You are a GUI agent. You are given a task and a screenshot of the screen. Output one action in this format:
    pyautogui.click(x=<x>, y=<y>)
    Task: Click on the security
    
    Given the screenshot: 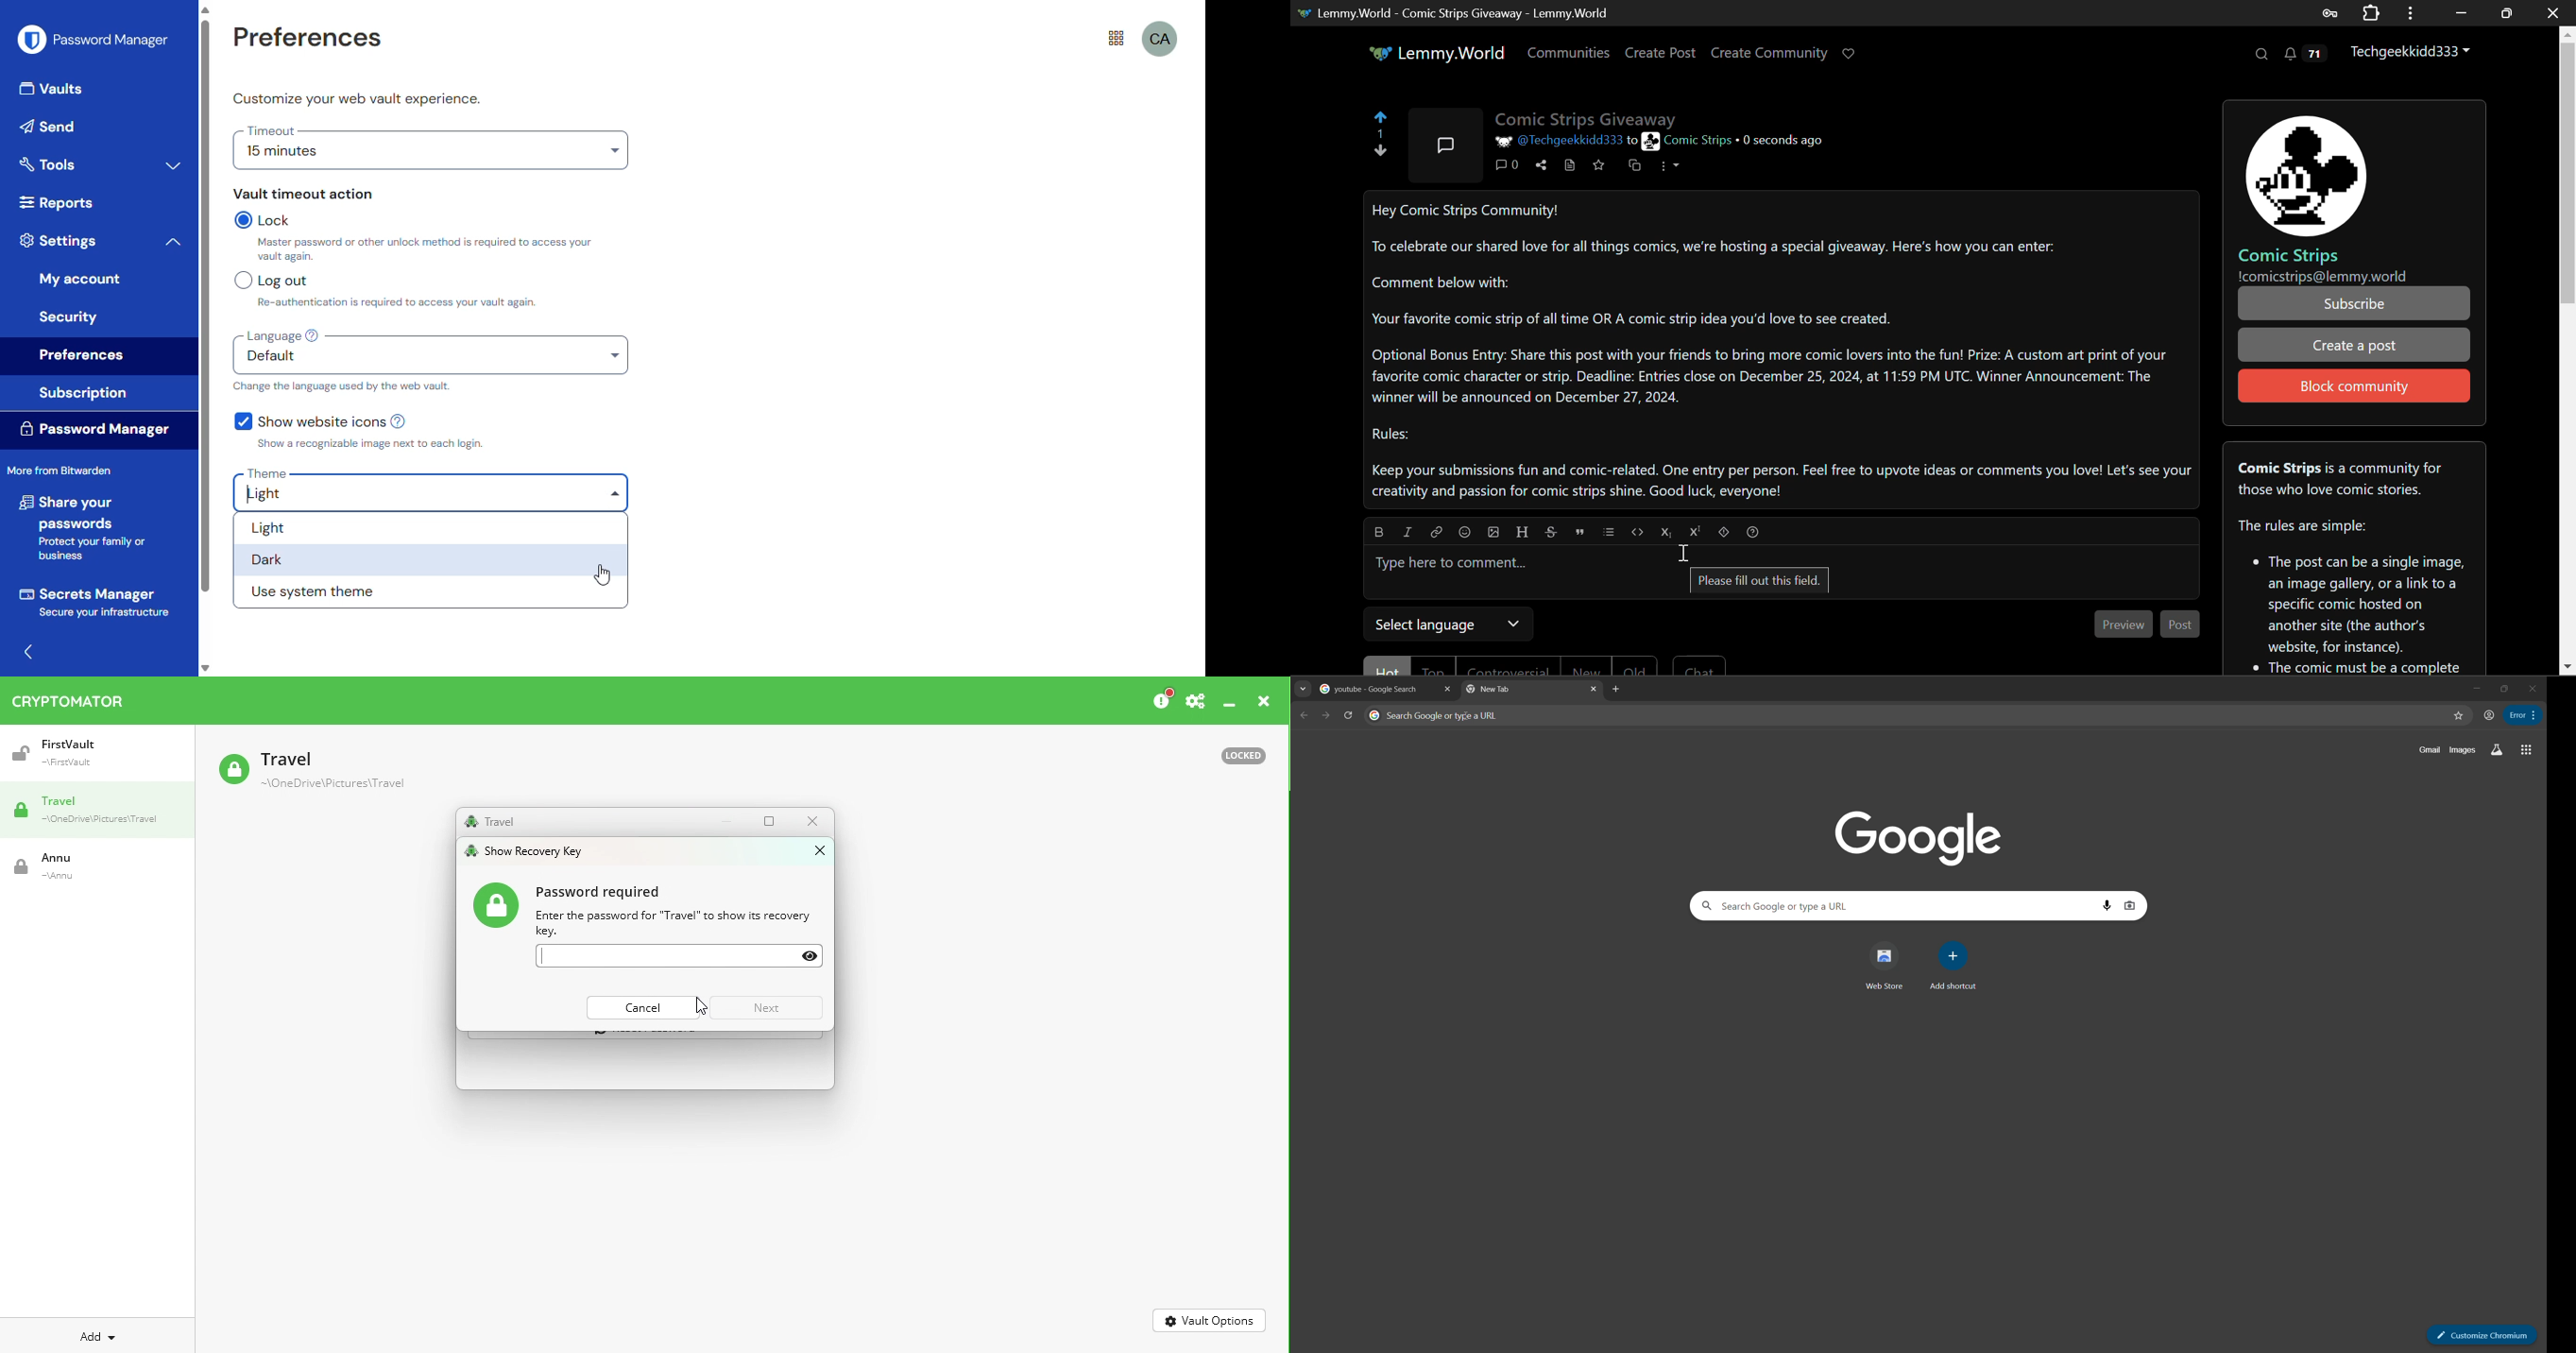 What is the action you would take?
    pyautogui.click(x=70, y=316)
    